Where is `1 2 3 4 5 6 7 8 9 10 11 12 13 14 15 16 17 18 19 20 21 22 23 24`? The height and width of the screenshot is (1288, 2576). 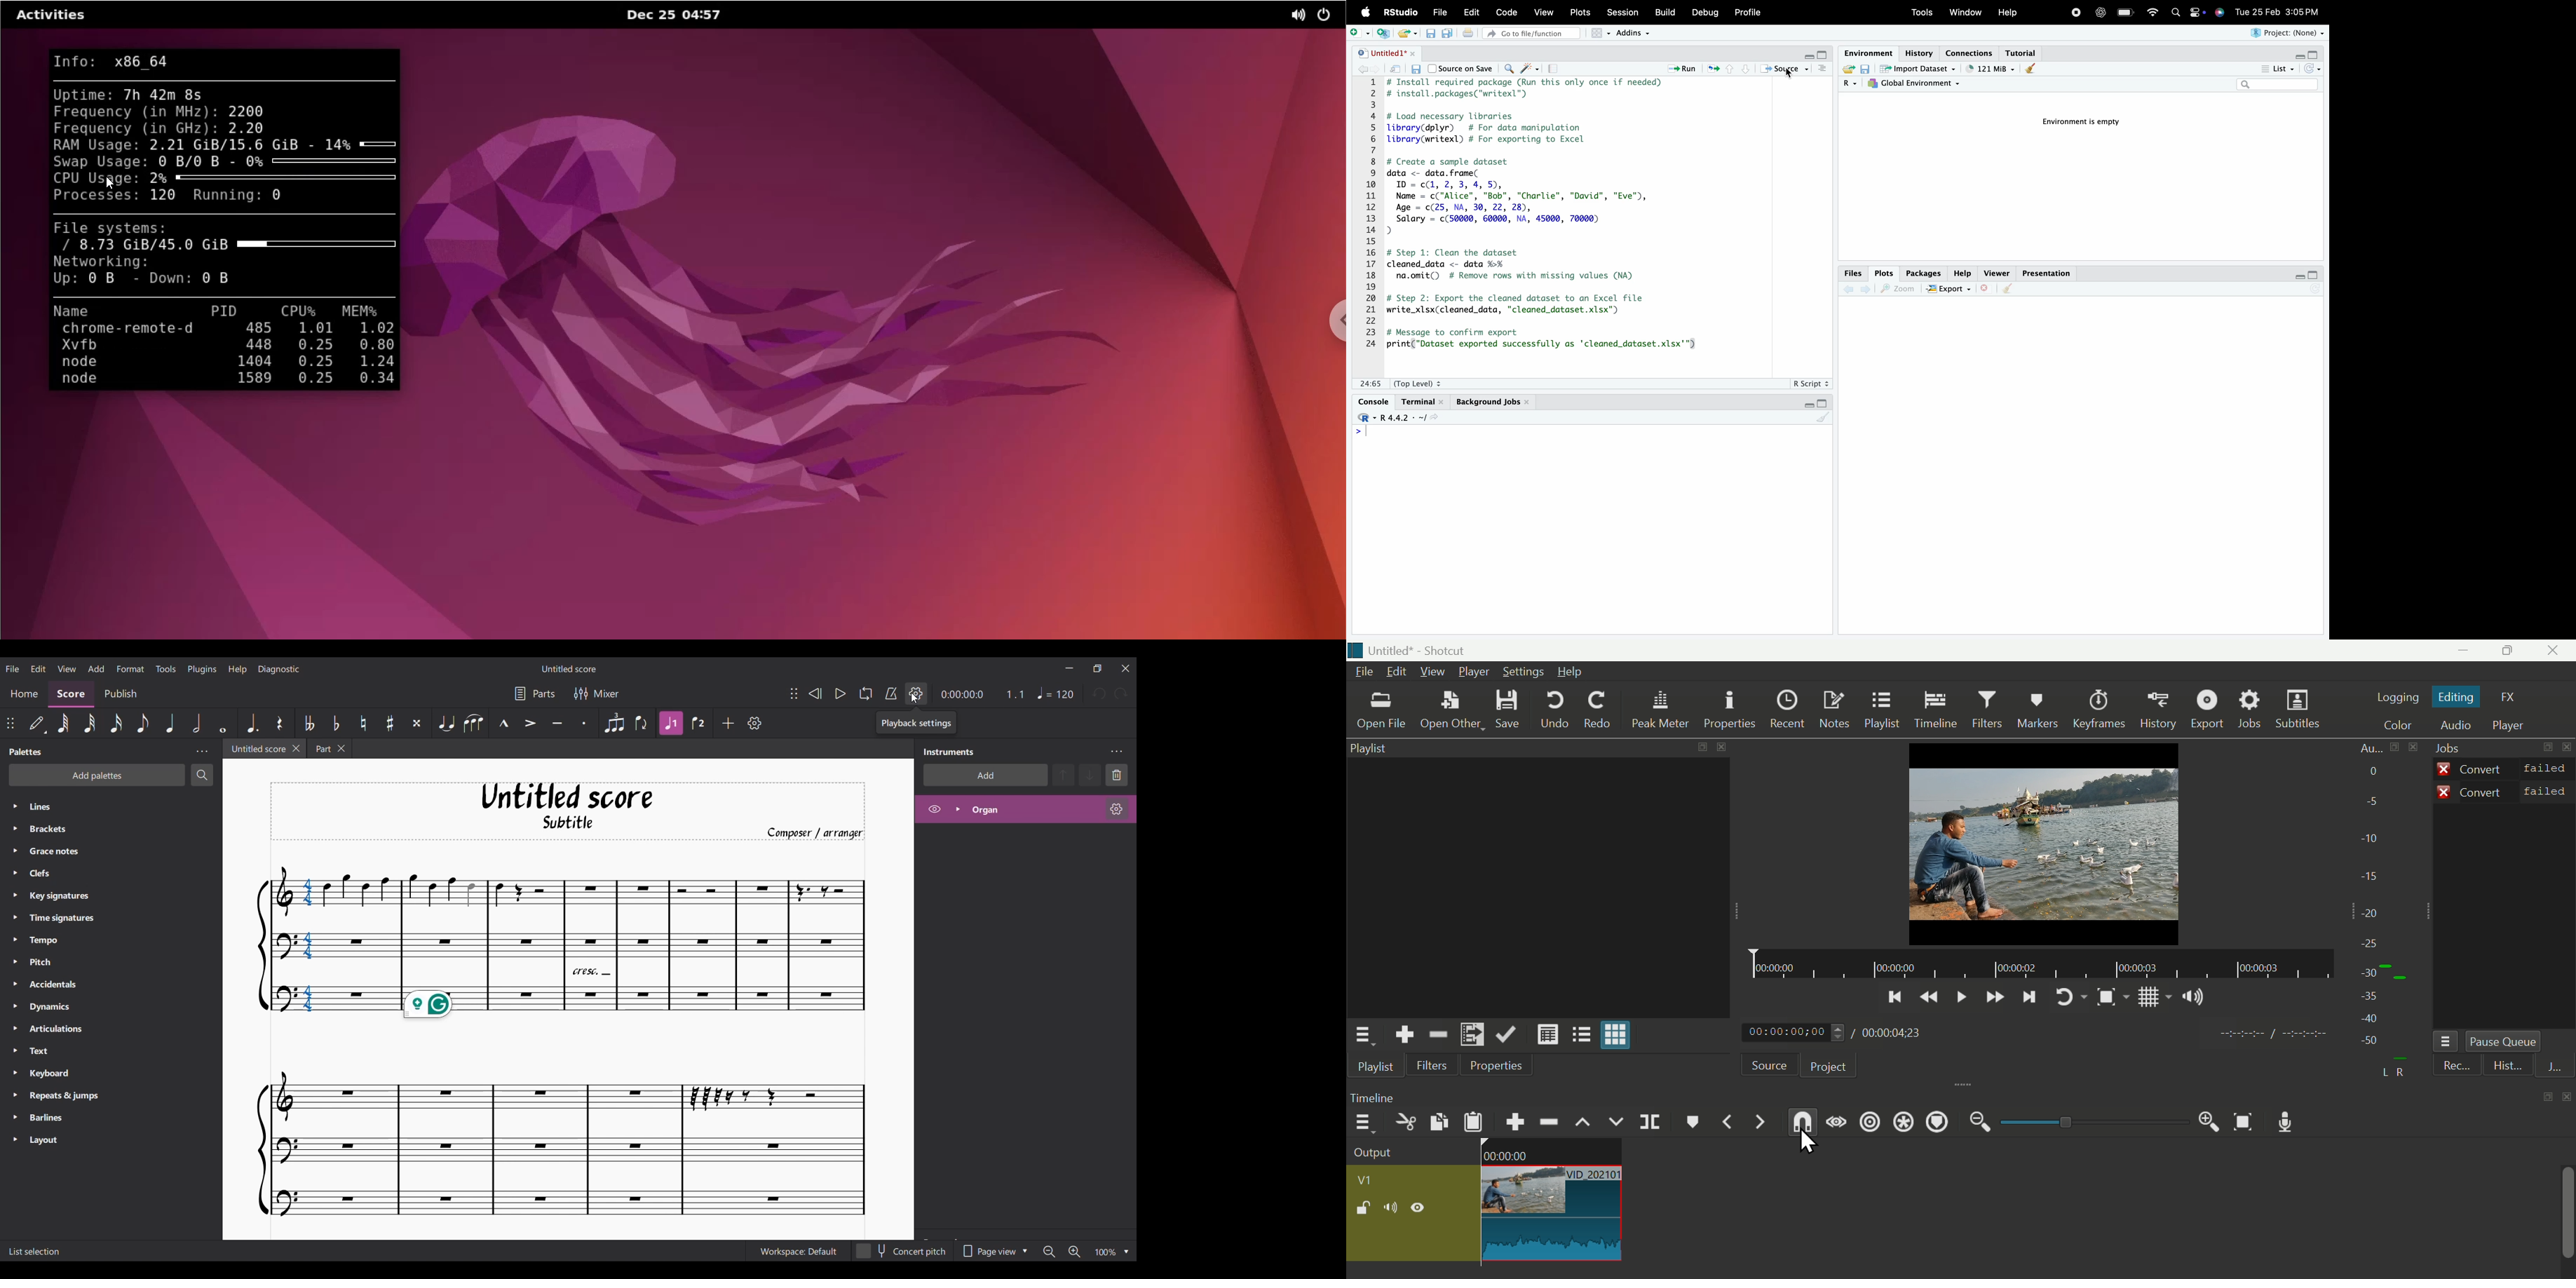 1 2 3 4 5 6 7 8 9 10 11 12 13 14 15 16 17 18 19 20 21 22 23 24 is located at coordinates (1370, 215).